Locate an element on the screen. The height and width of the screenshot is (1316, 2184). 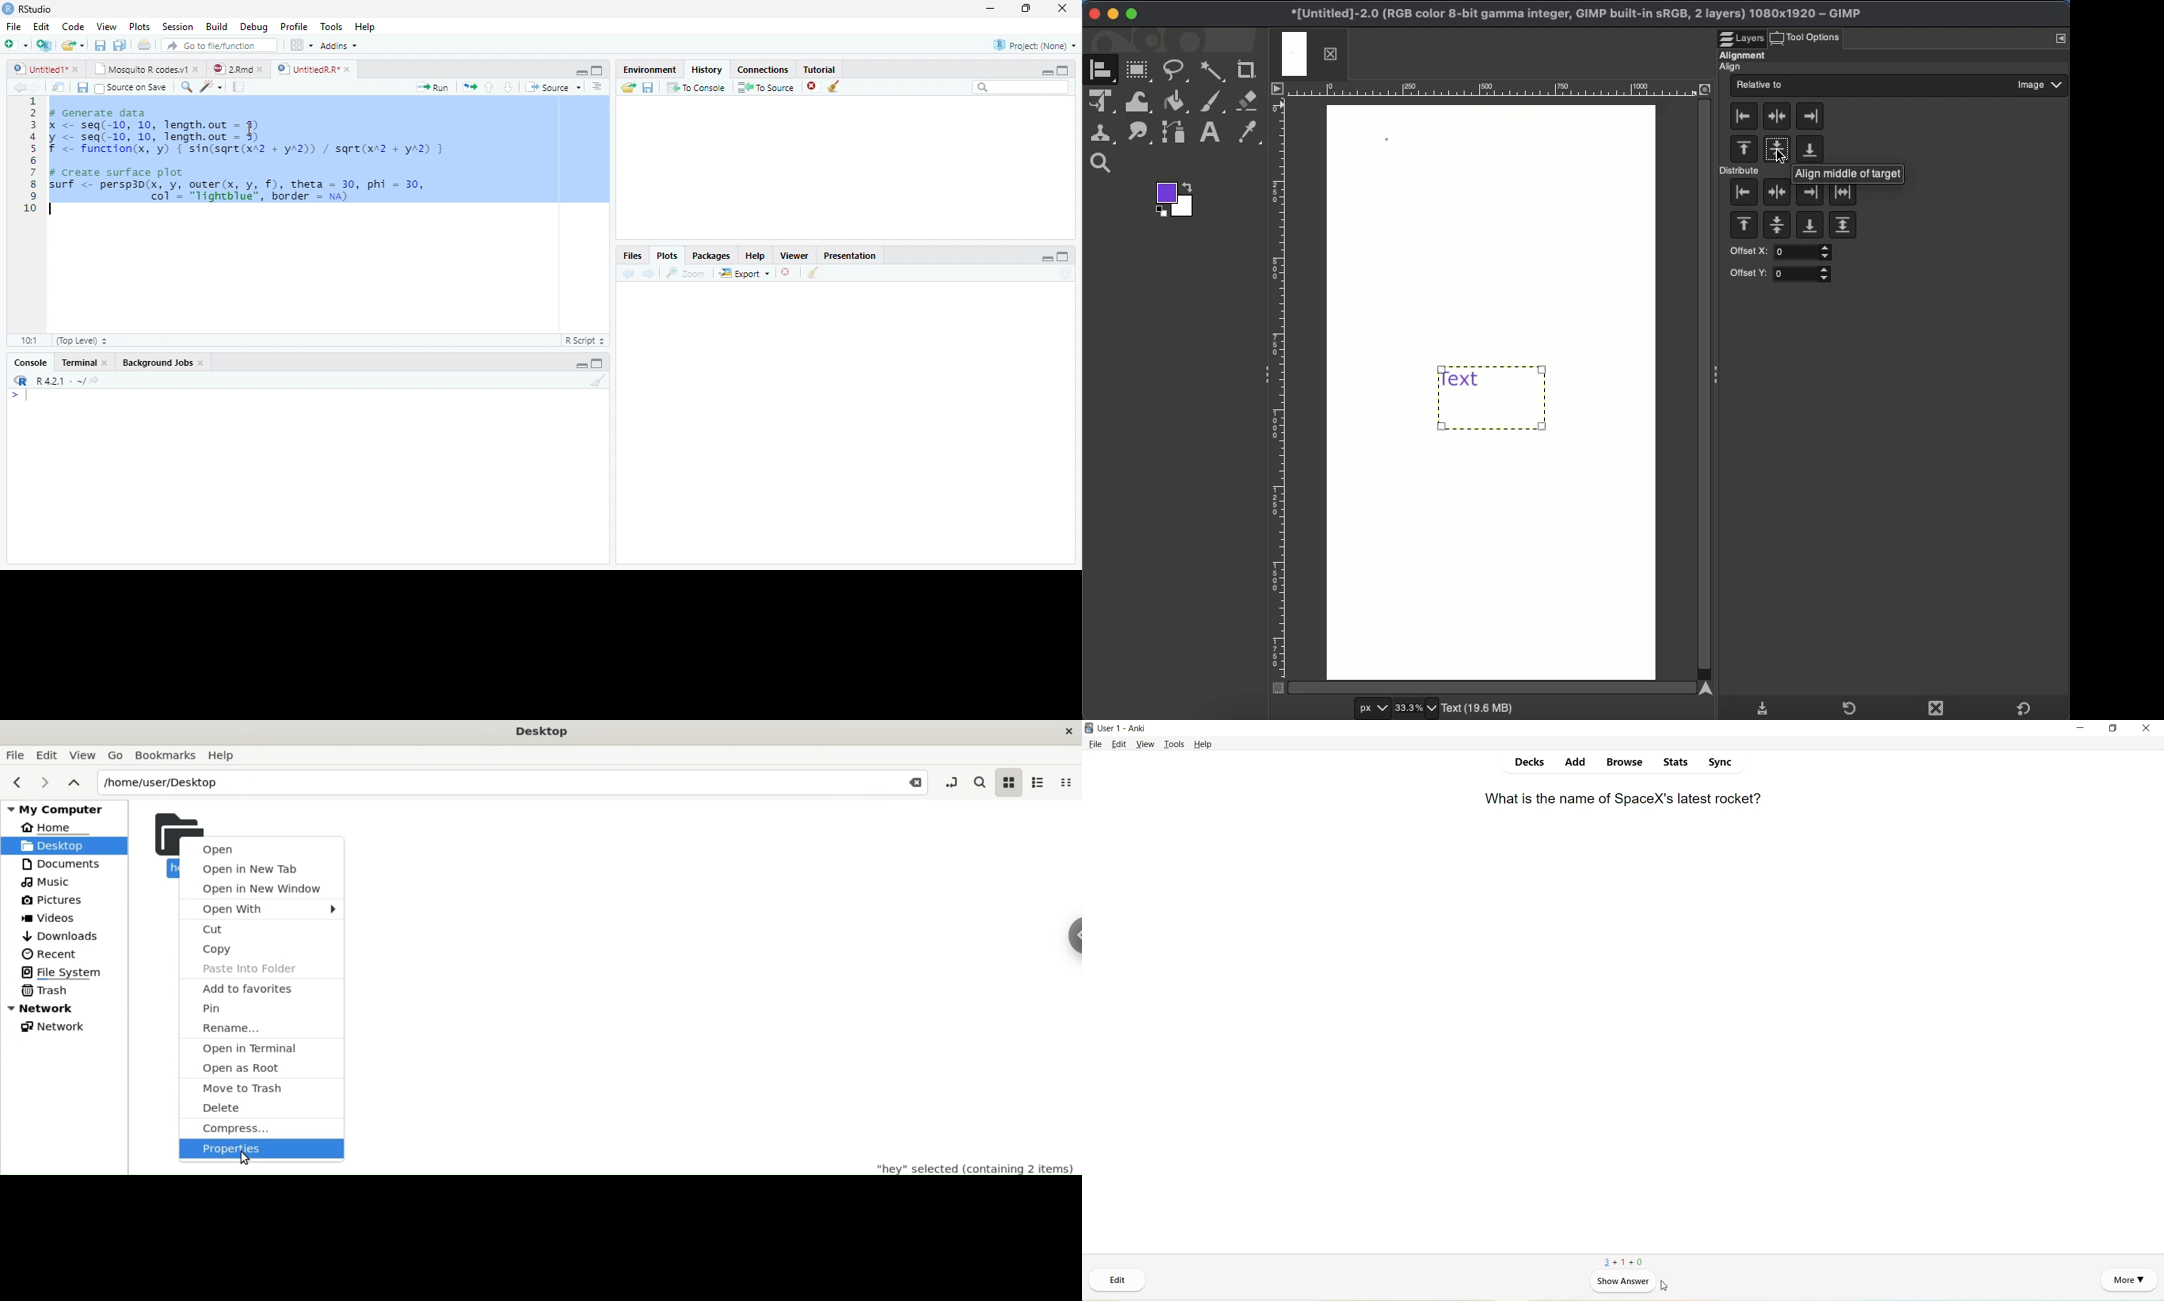
Plots is located at coordinates (139, 26).